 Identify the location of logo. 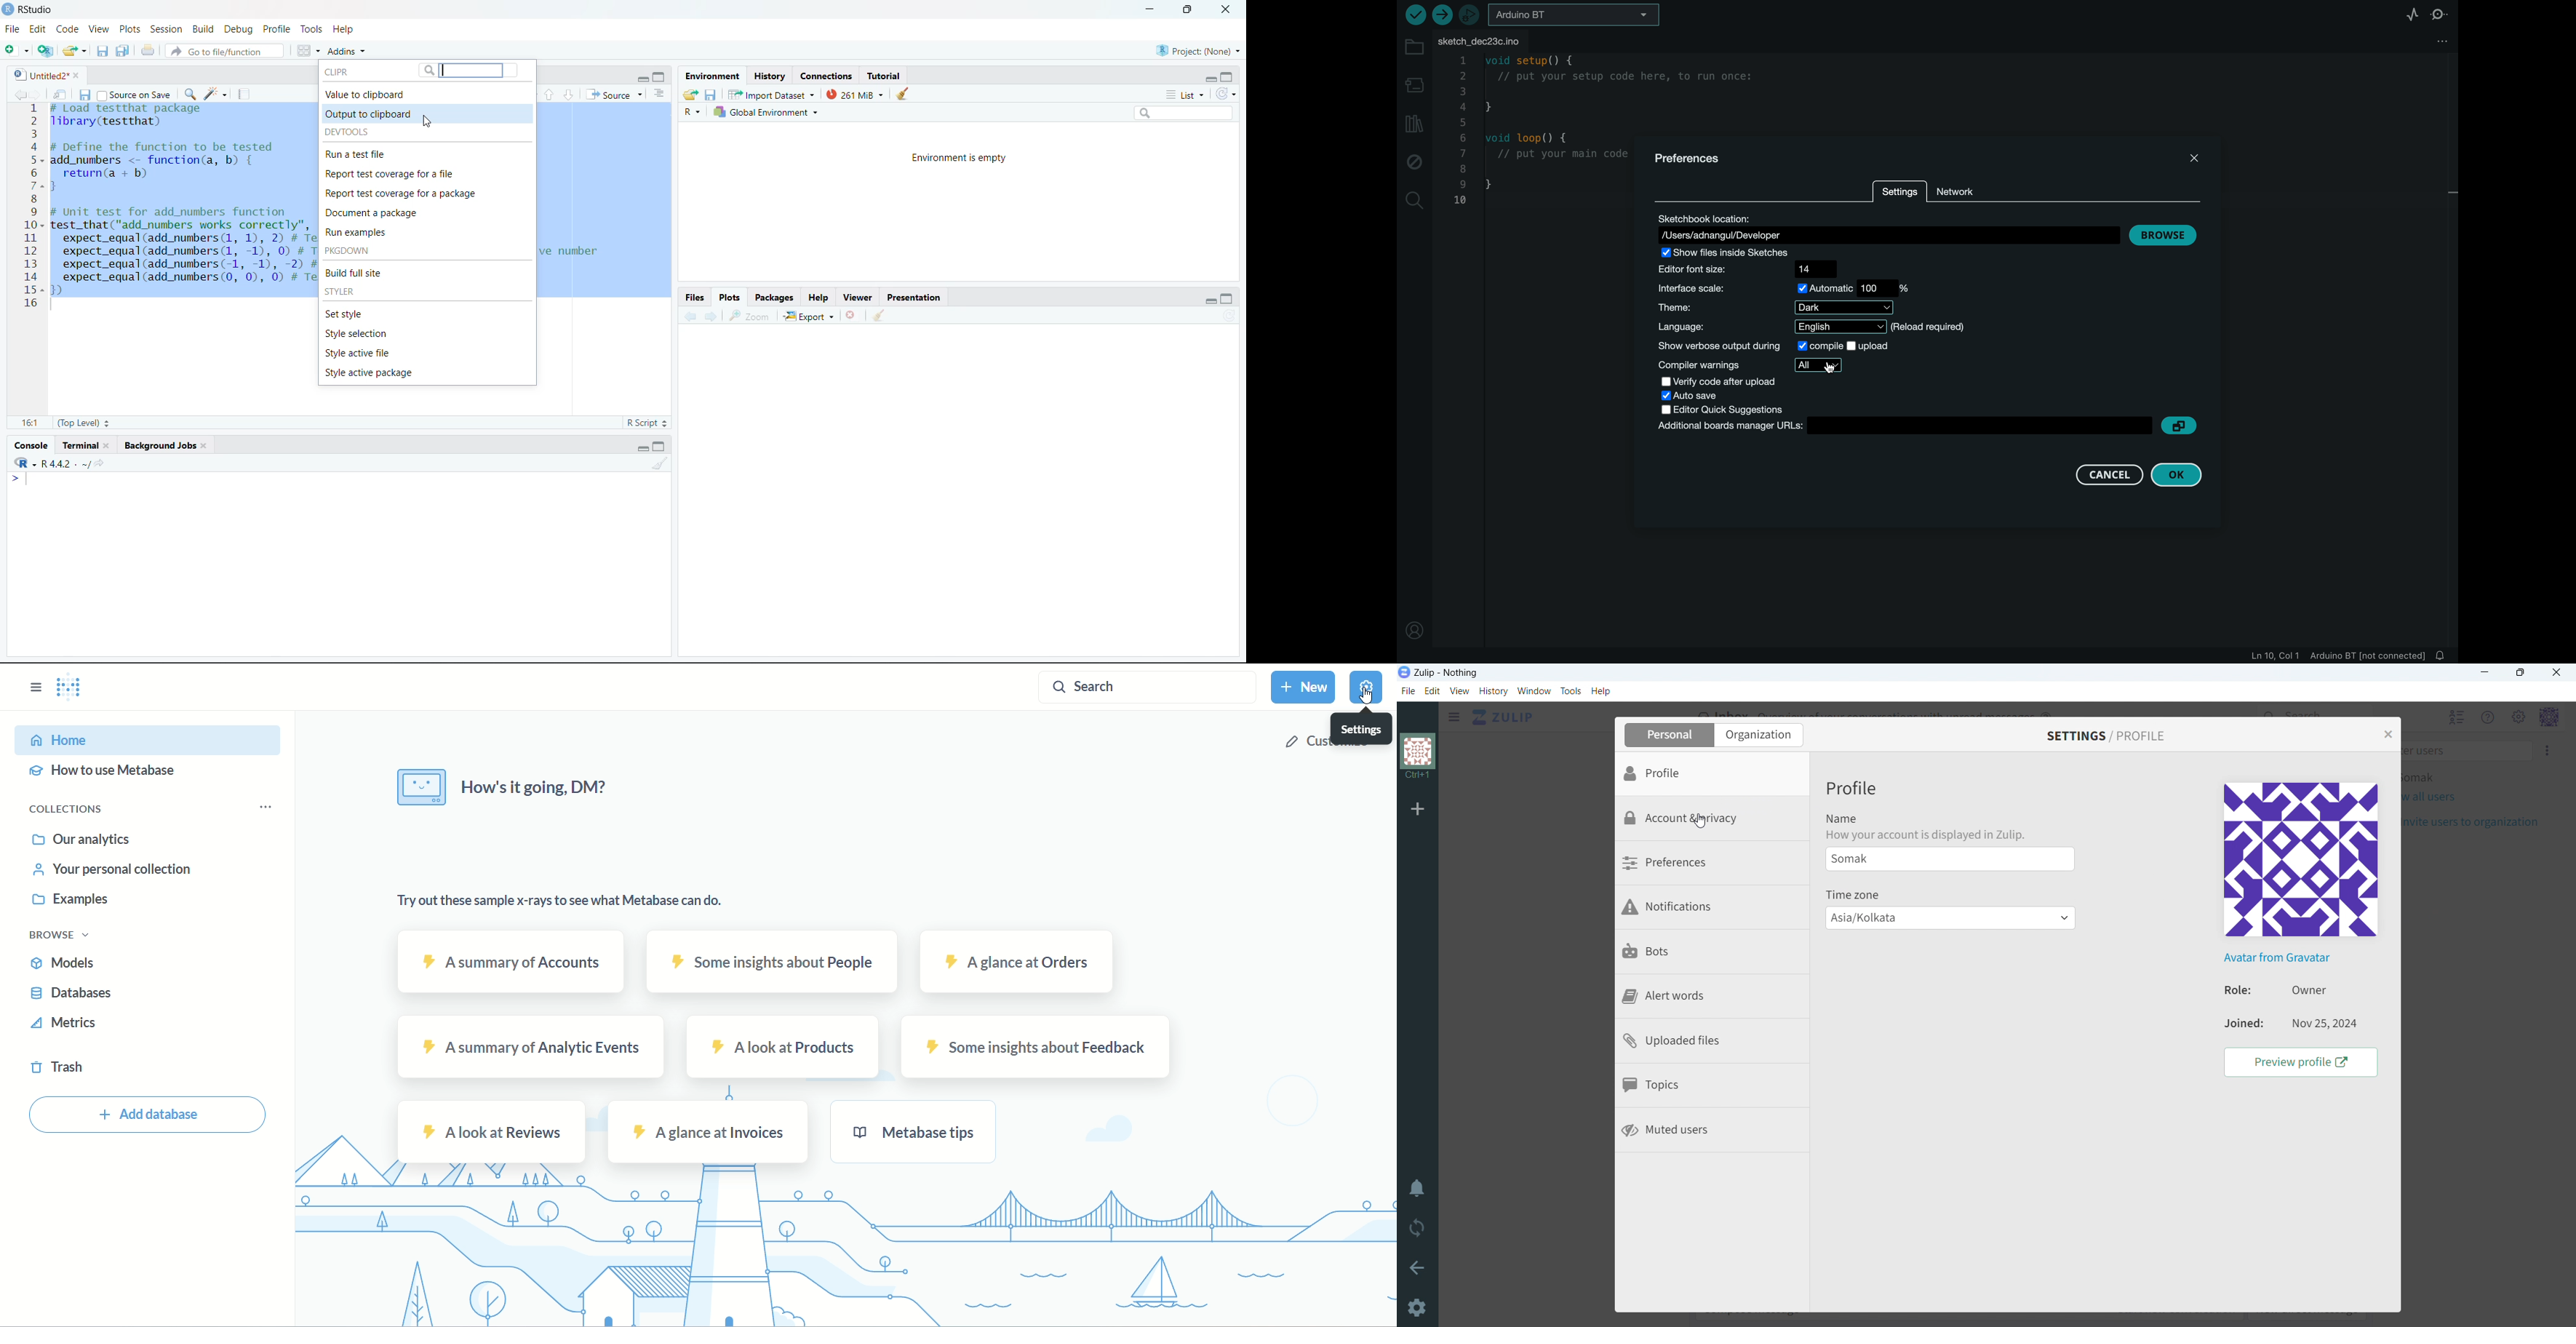
(8, 9).